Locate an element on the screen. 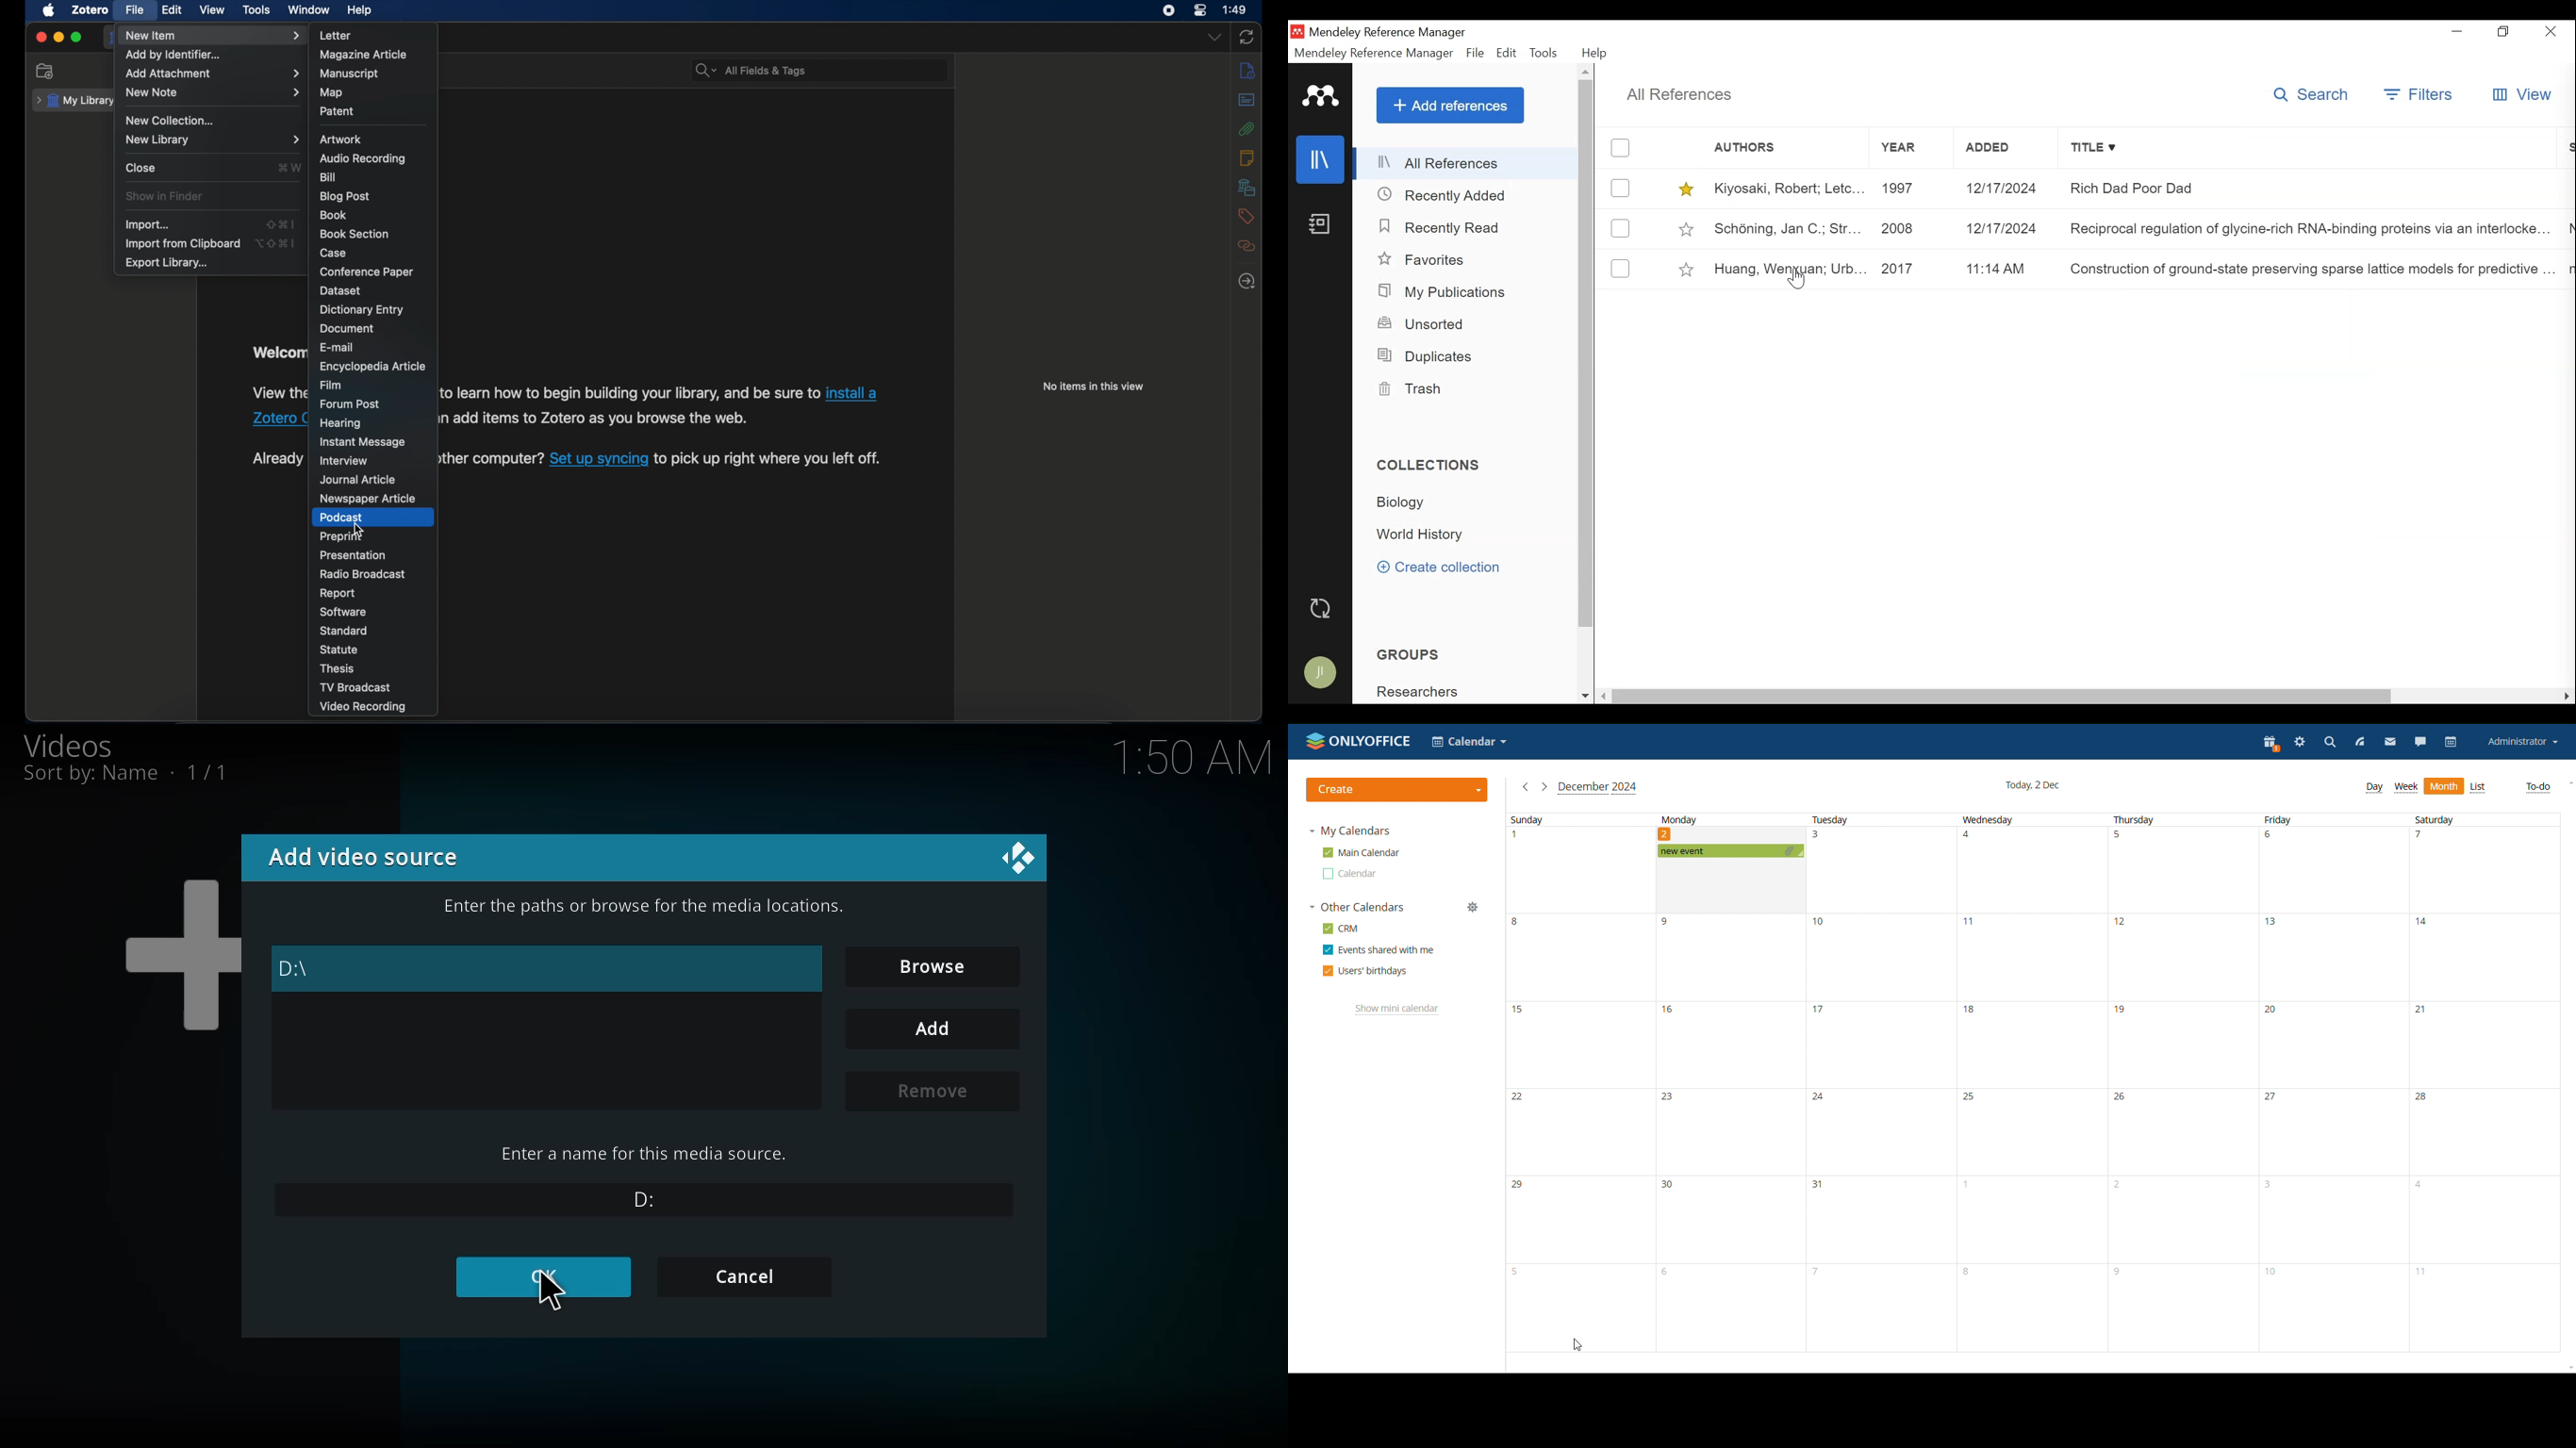 This screenshot has width=2576, height=1456. window is located at coordinates (309, 9).